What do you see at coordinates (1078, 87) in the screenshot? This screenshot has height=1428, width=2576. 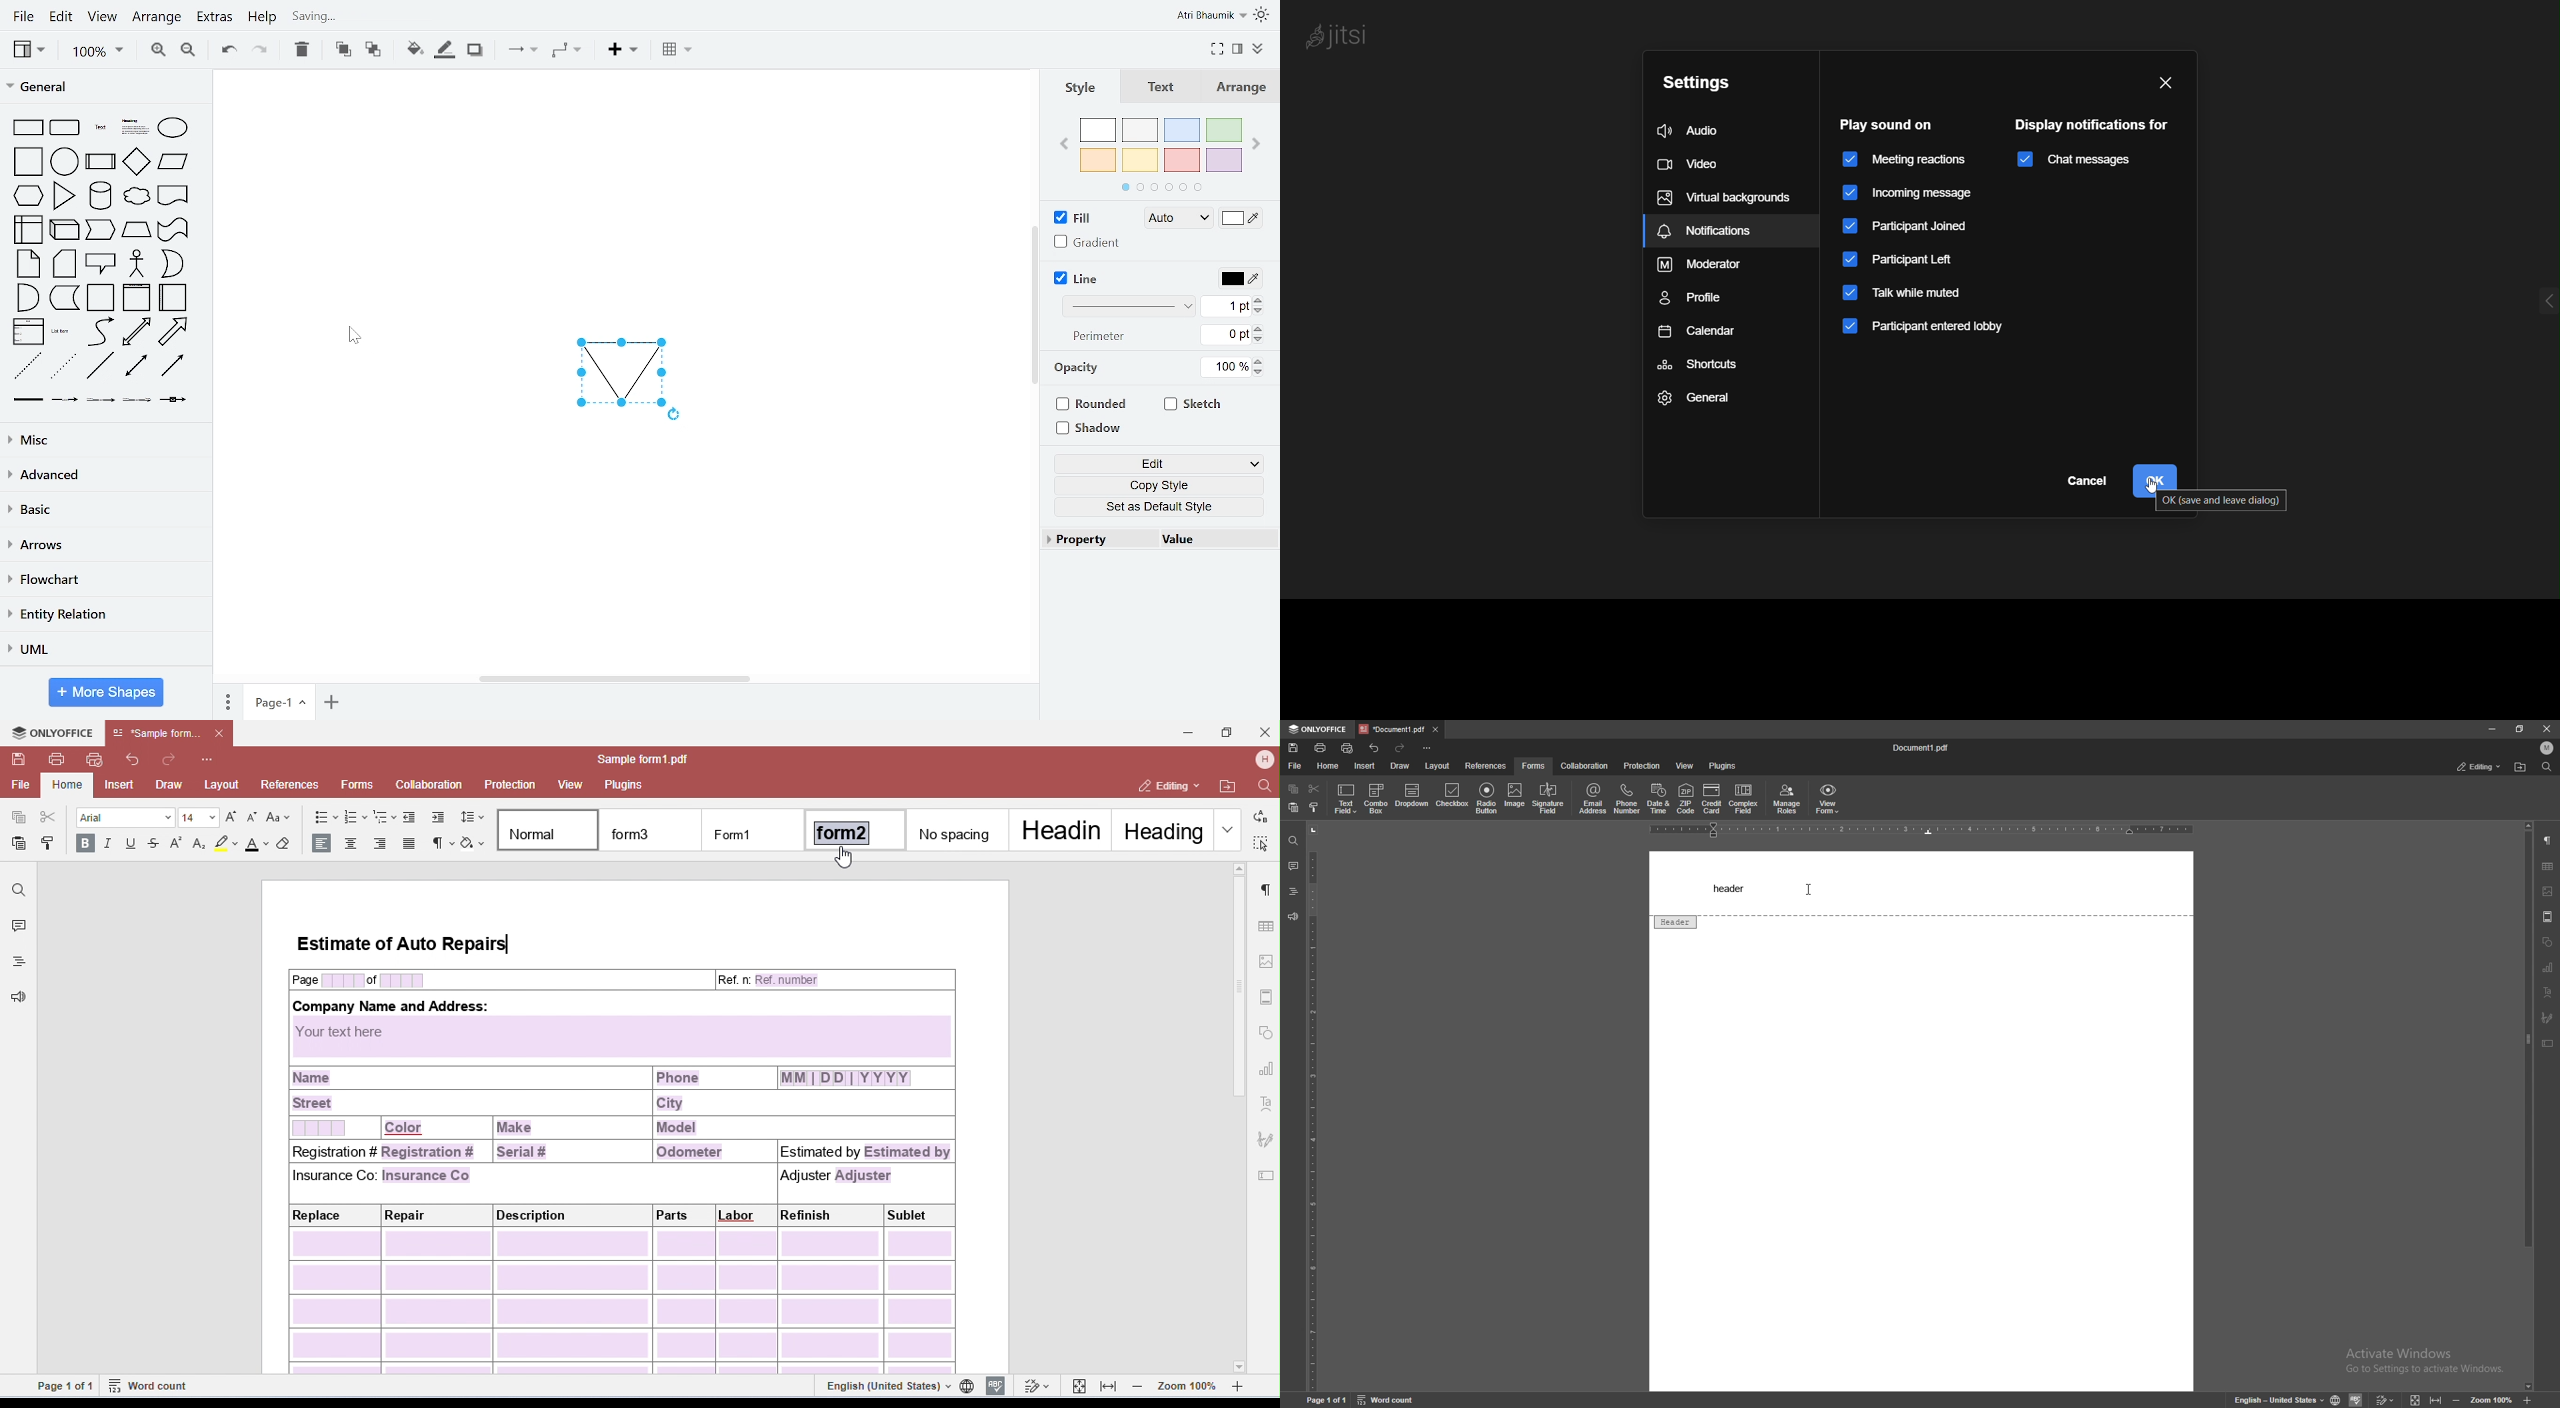 I see `styles` at bounding box center [1078, 87].